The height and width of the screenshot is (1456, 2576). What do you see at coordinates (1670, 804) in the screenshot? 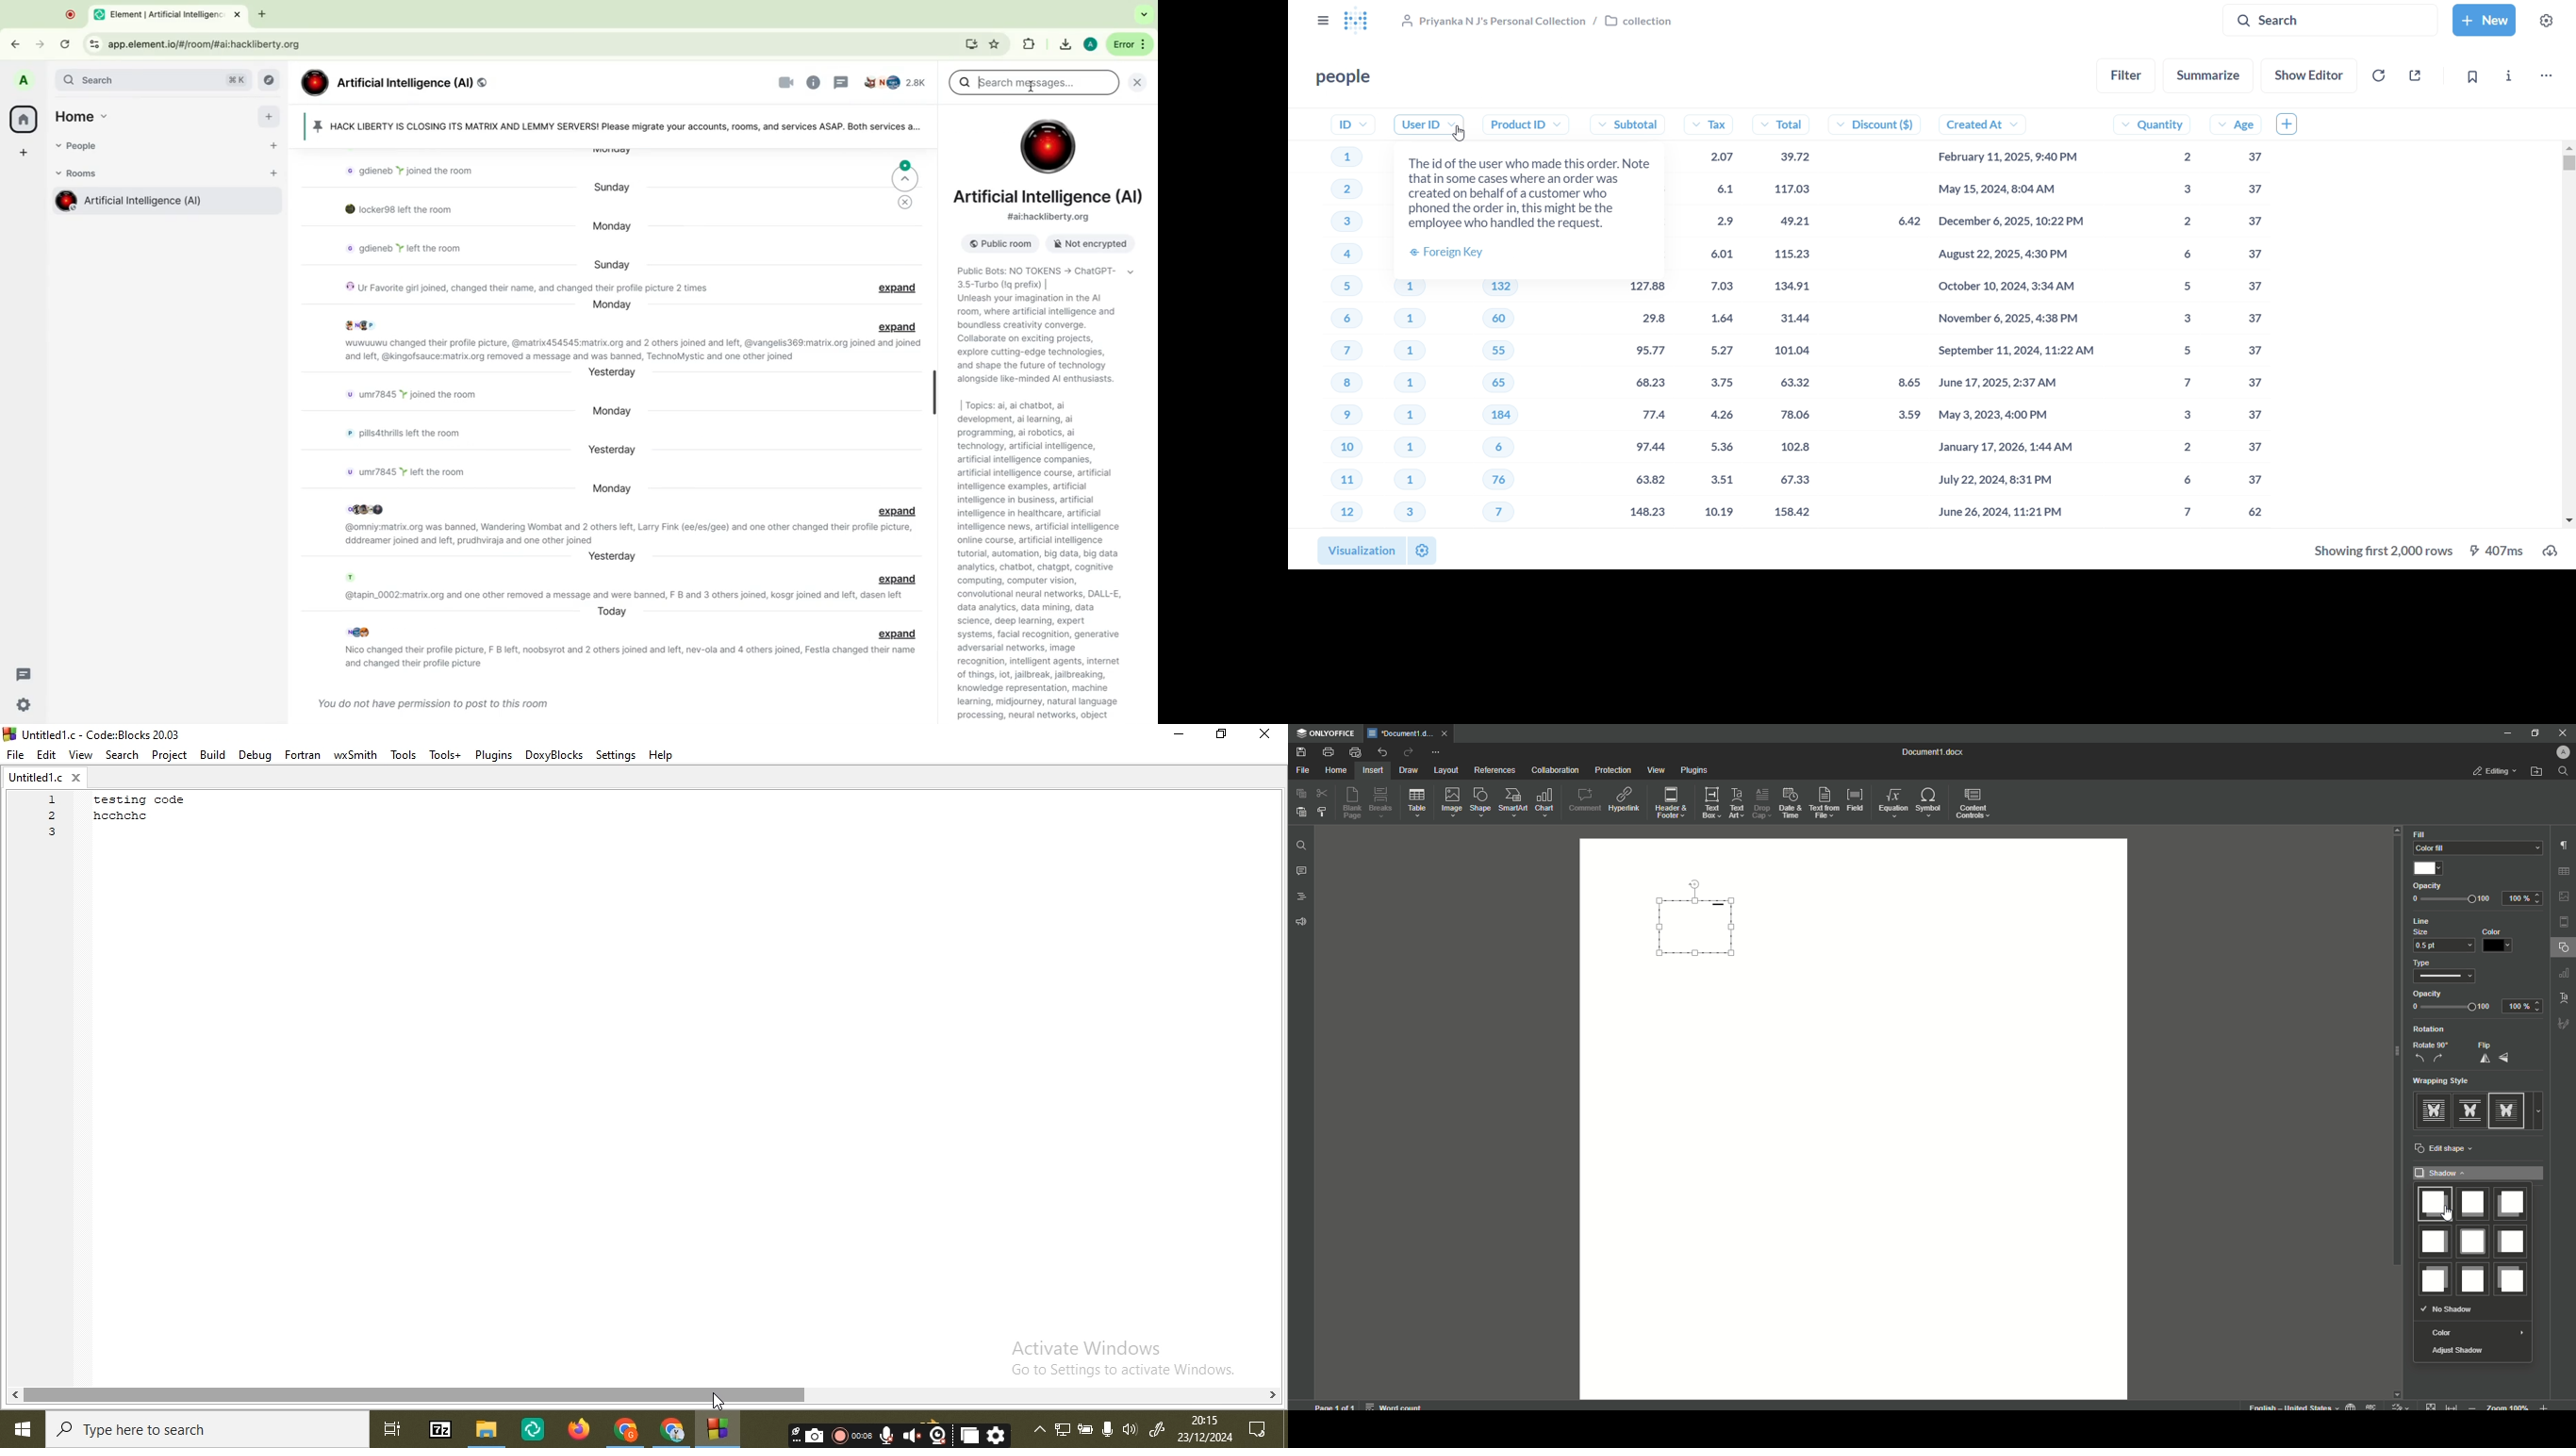
I see `Header and Footer` at bounding box center [1670, 804].